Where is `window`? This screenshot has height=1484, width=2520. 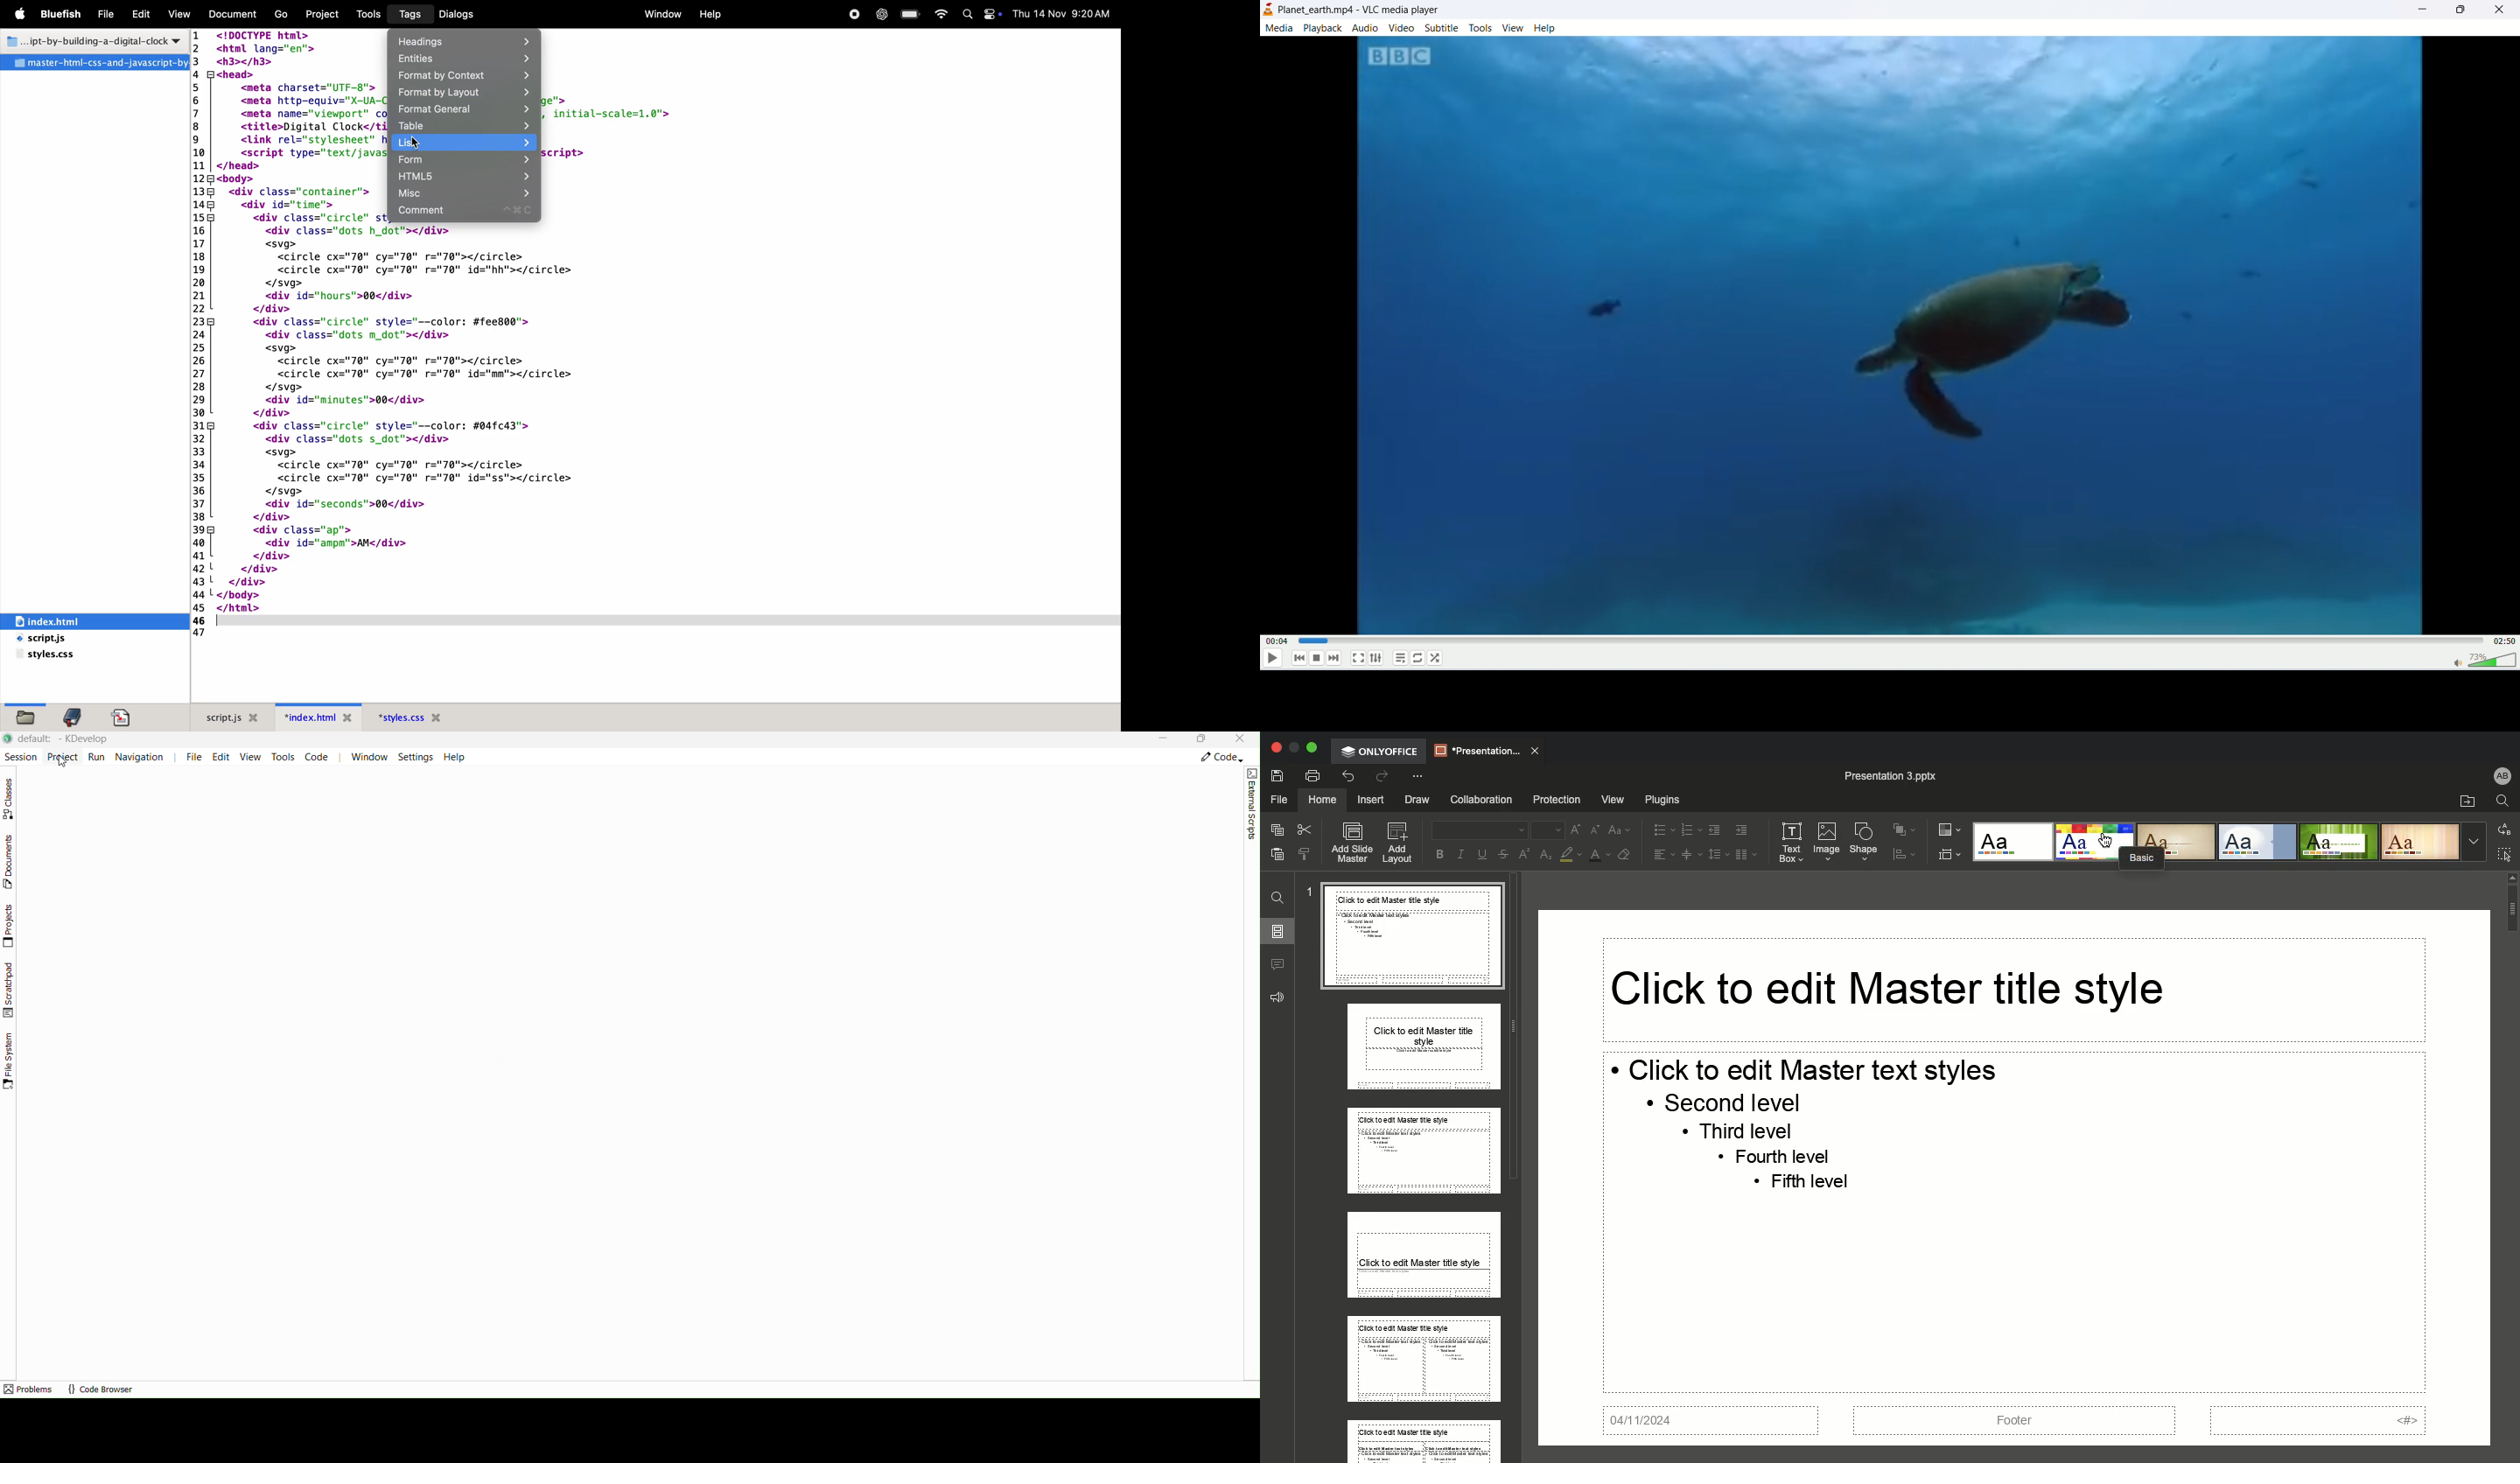 window is located at coordinates (661, 13).